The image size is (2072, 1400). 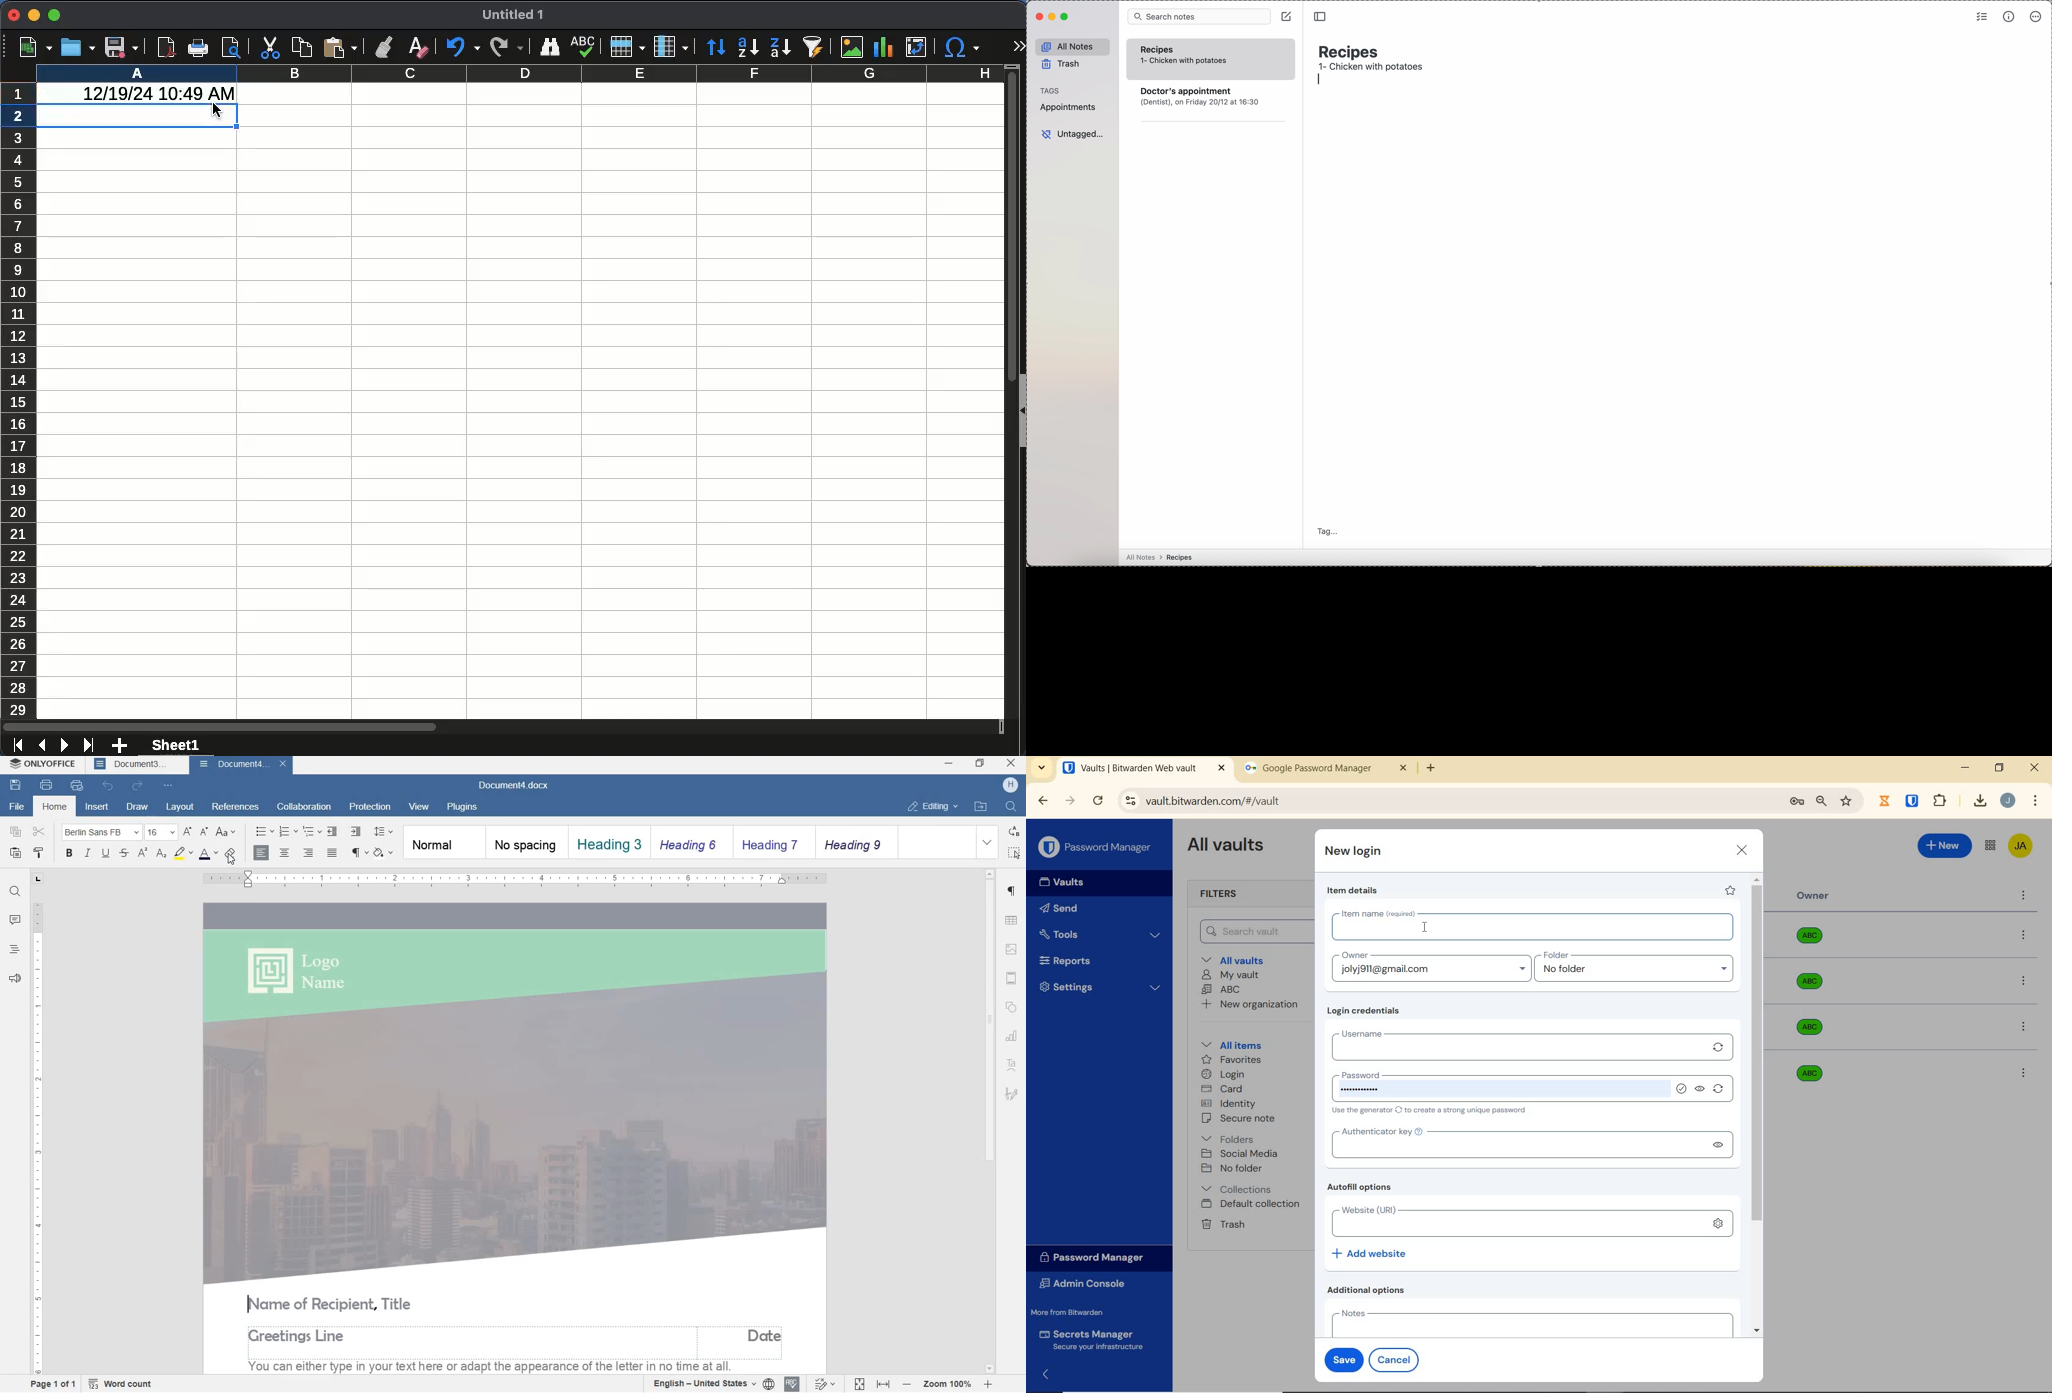 I want to click on editing, so click(x=933, y=807).